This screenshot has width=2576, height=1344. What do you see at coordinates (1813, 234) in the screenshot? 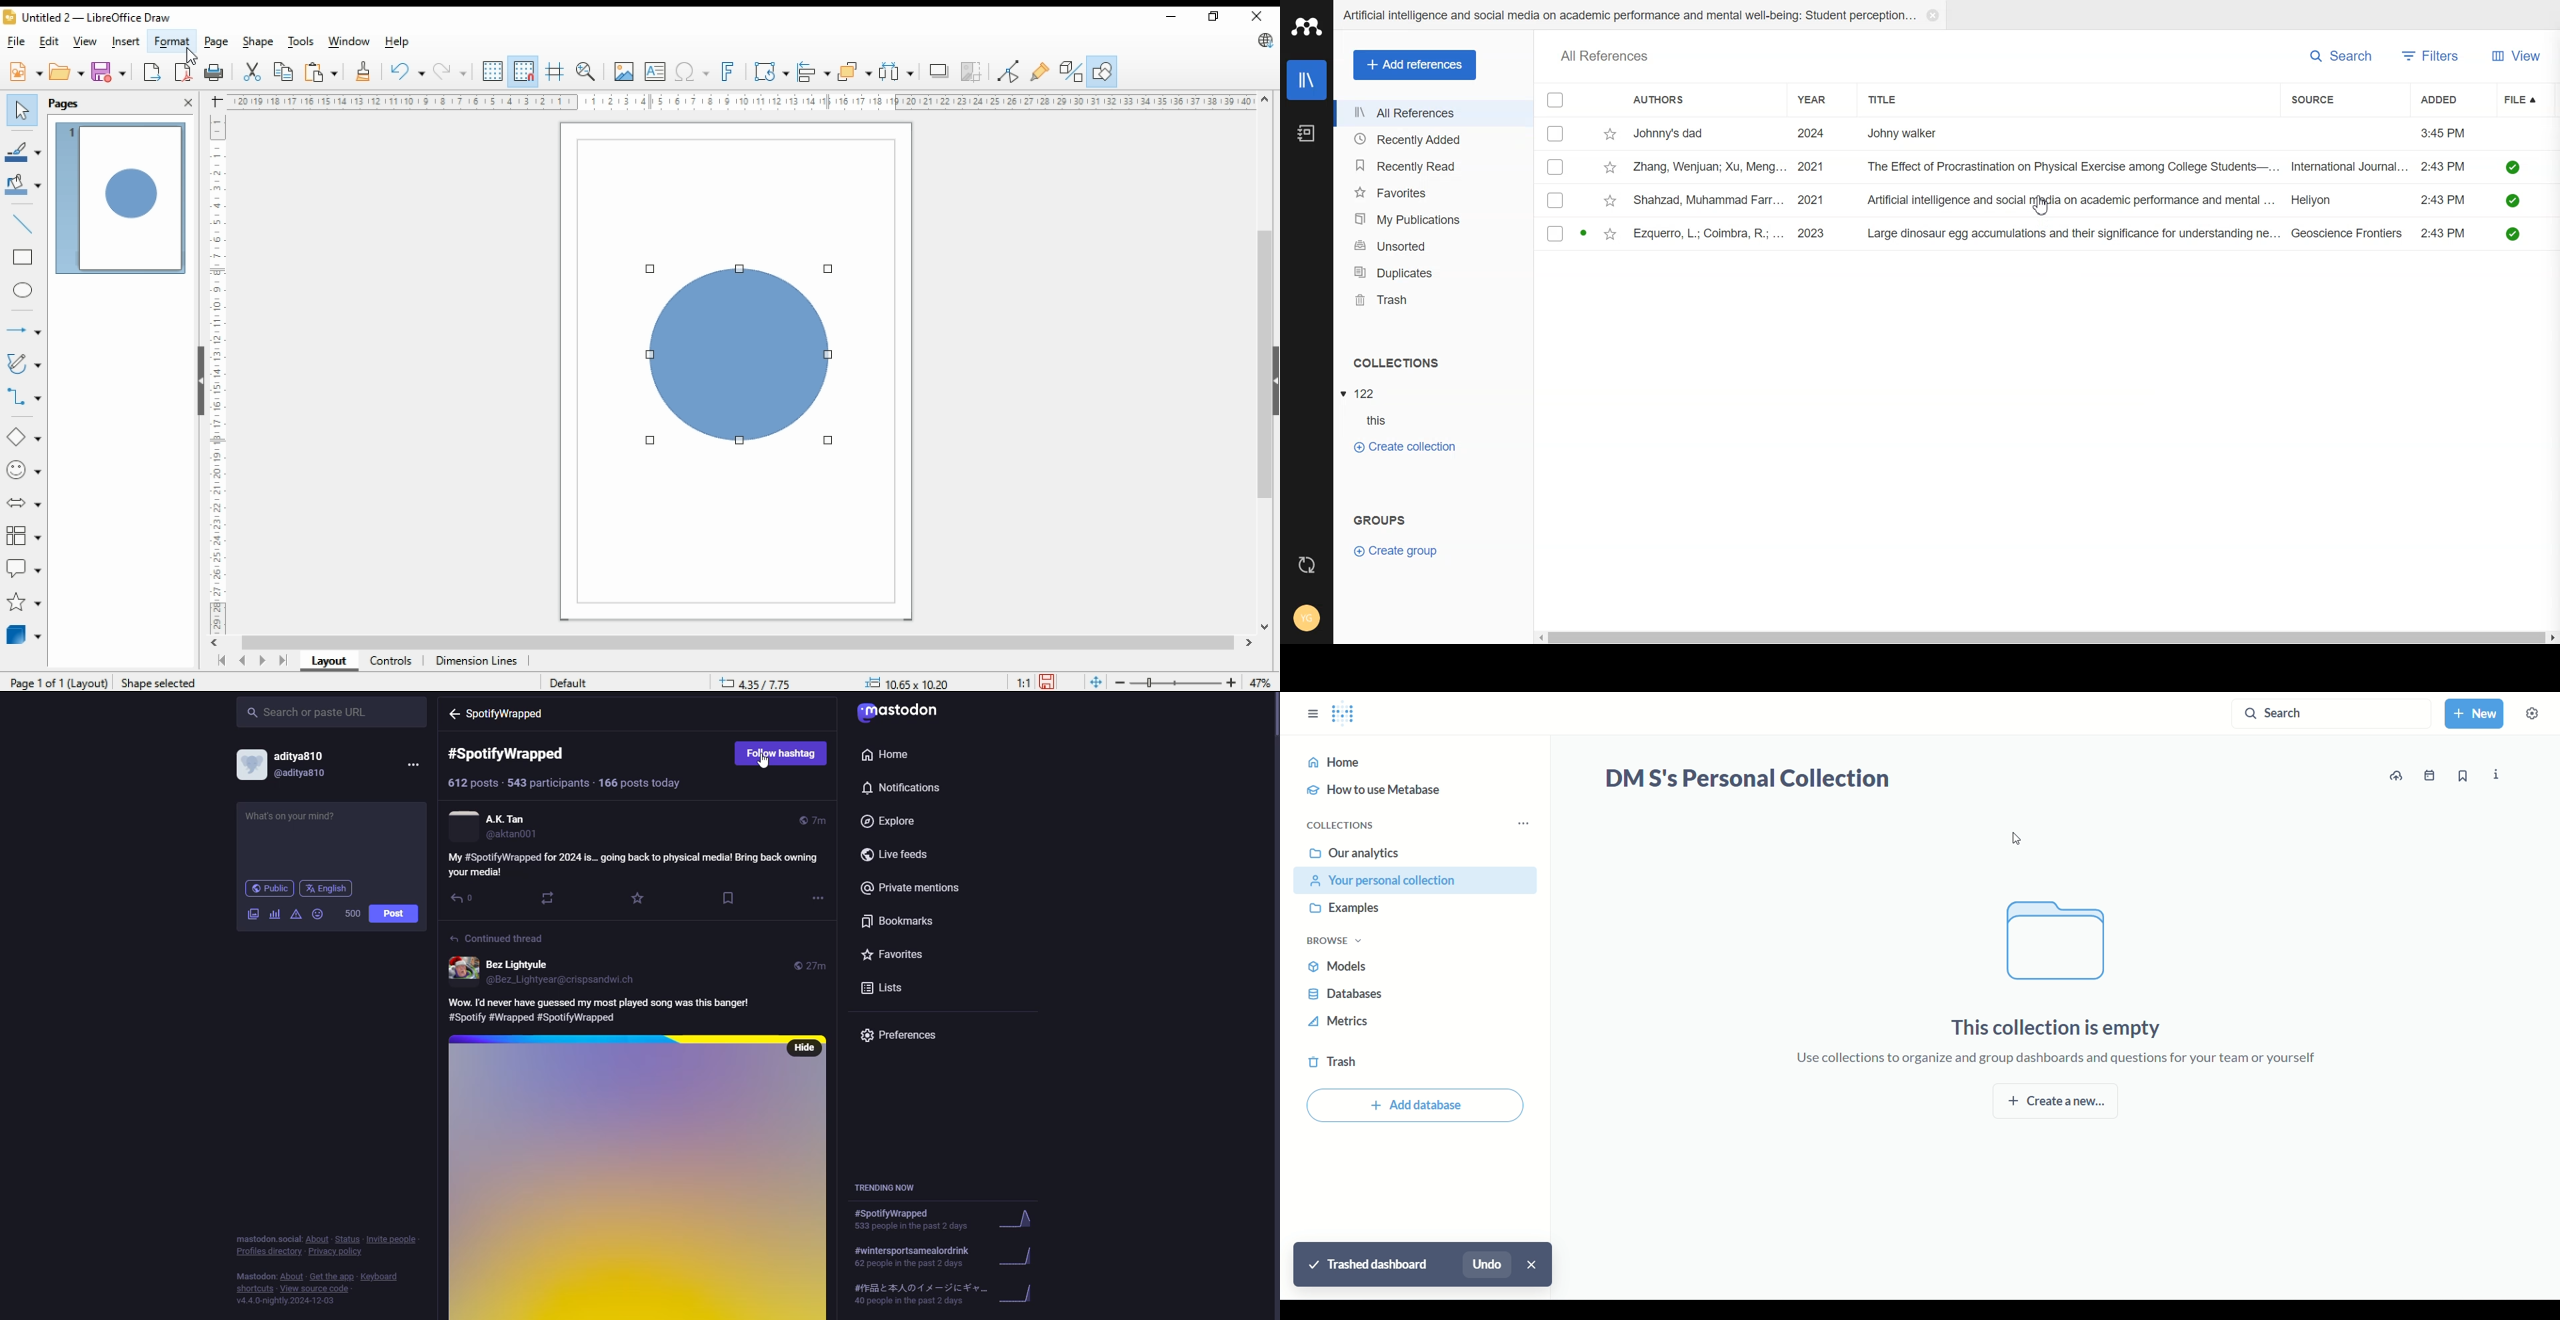
I see `2023` at bounding box center [1813, 234].